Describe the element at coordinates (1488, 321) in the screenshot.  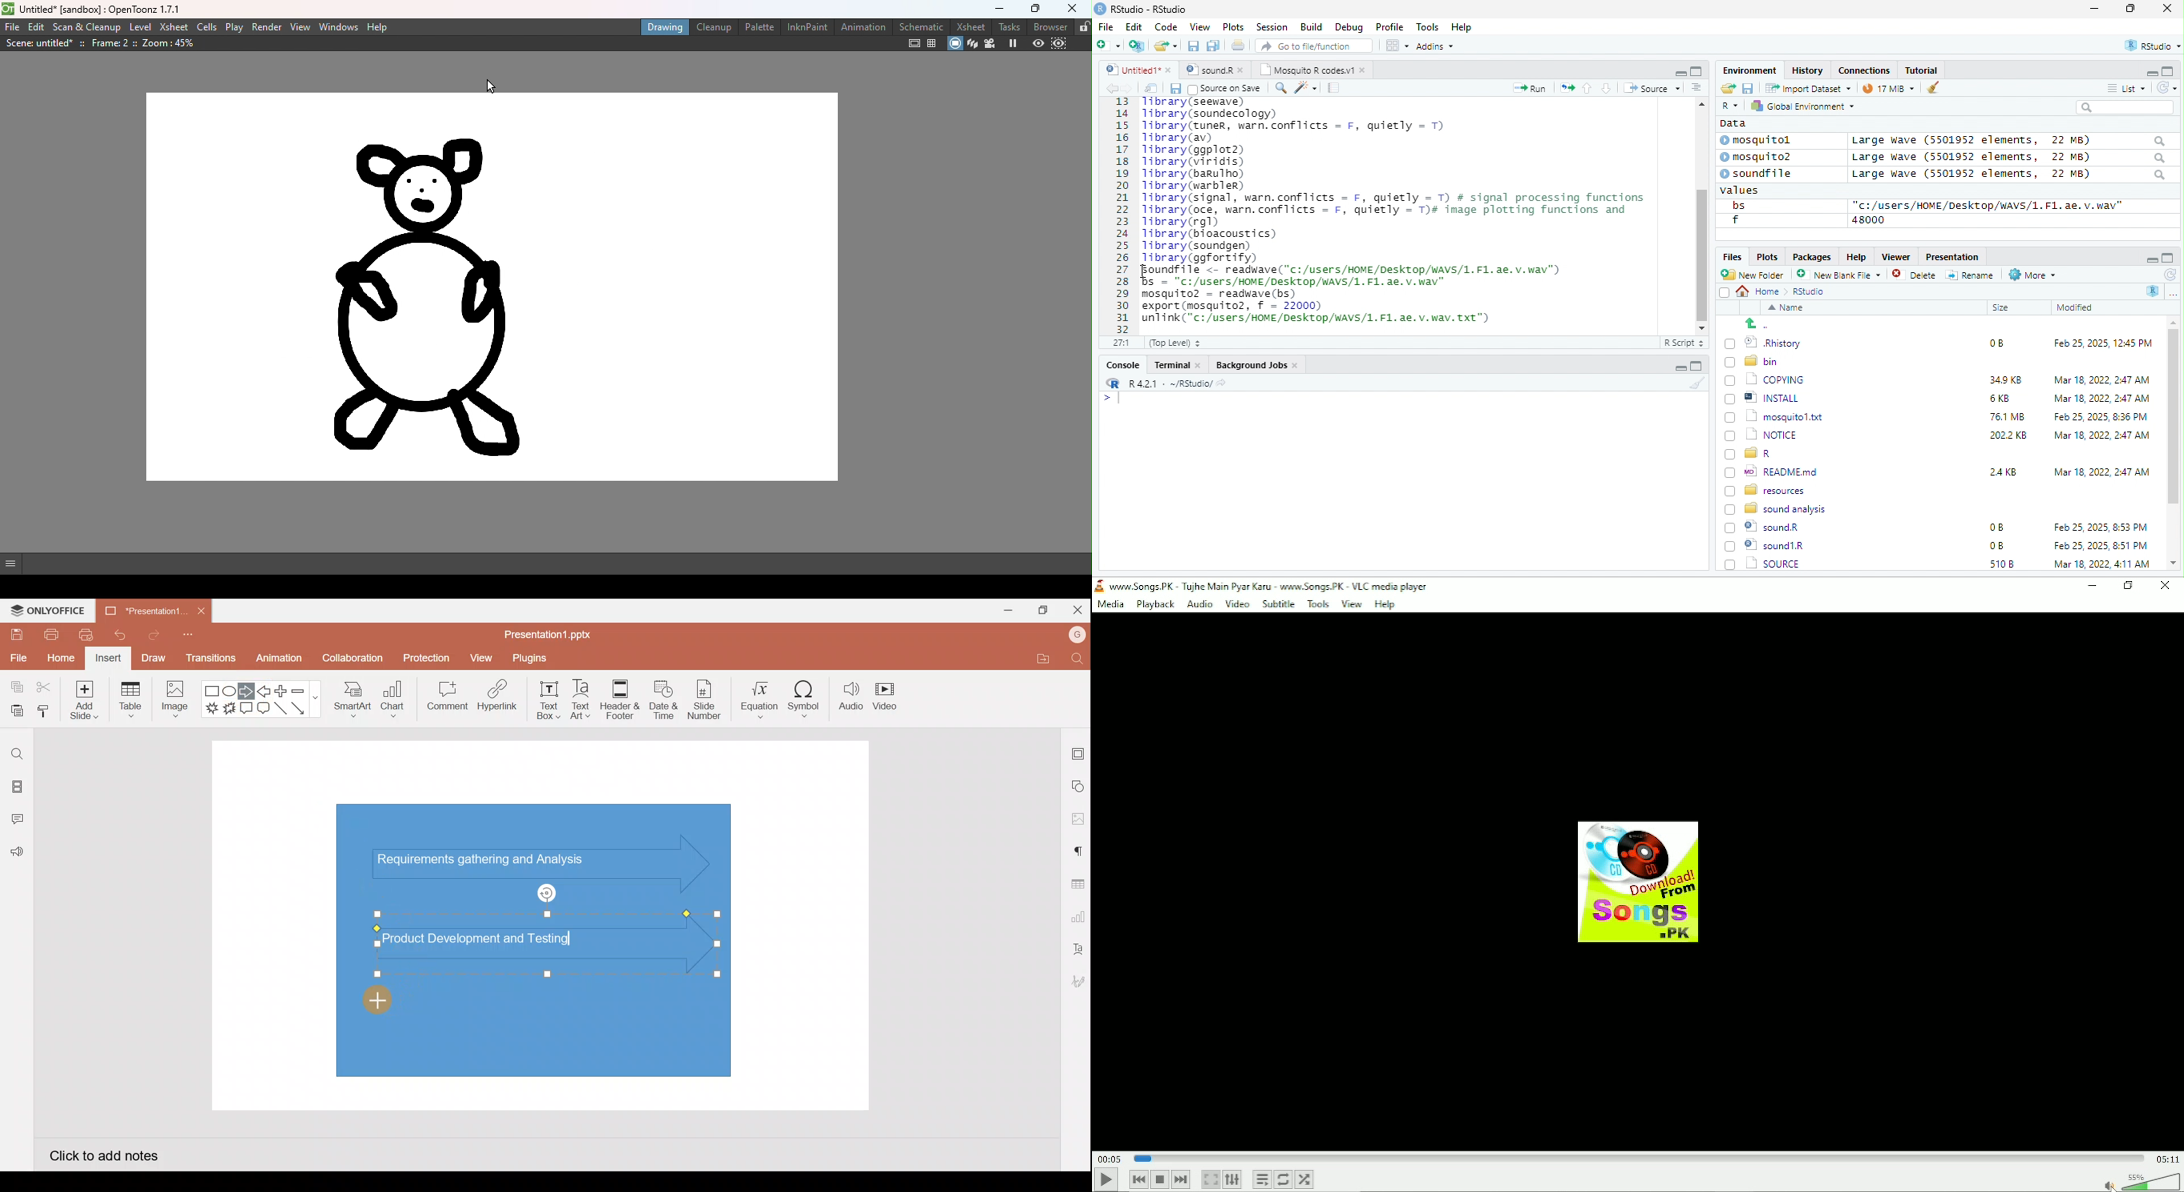
I see `cursor` at that location.